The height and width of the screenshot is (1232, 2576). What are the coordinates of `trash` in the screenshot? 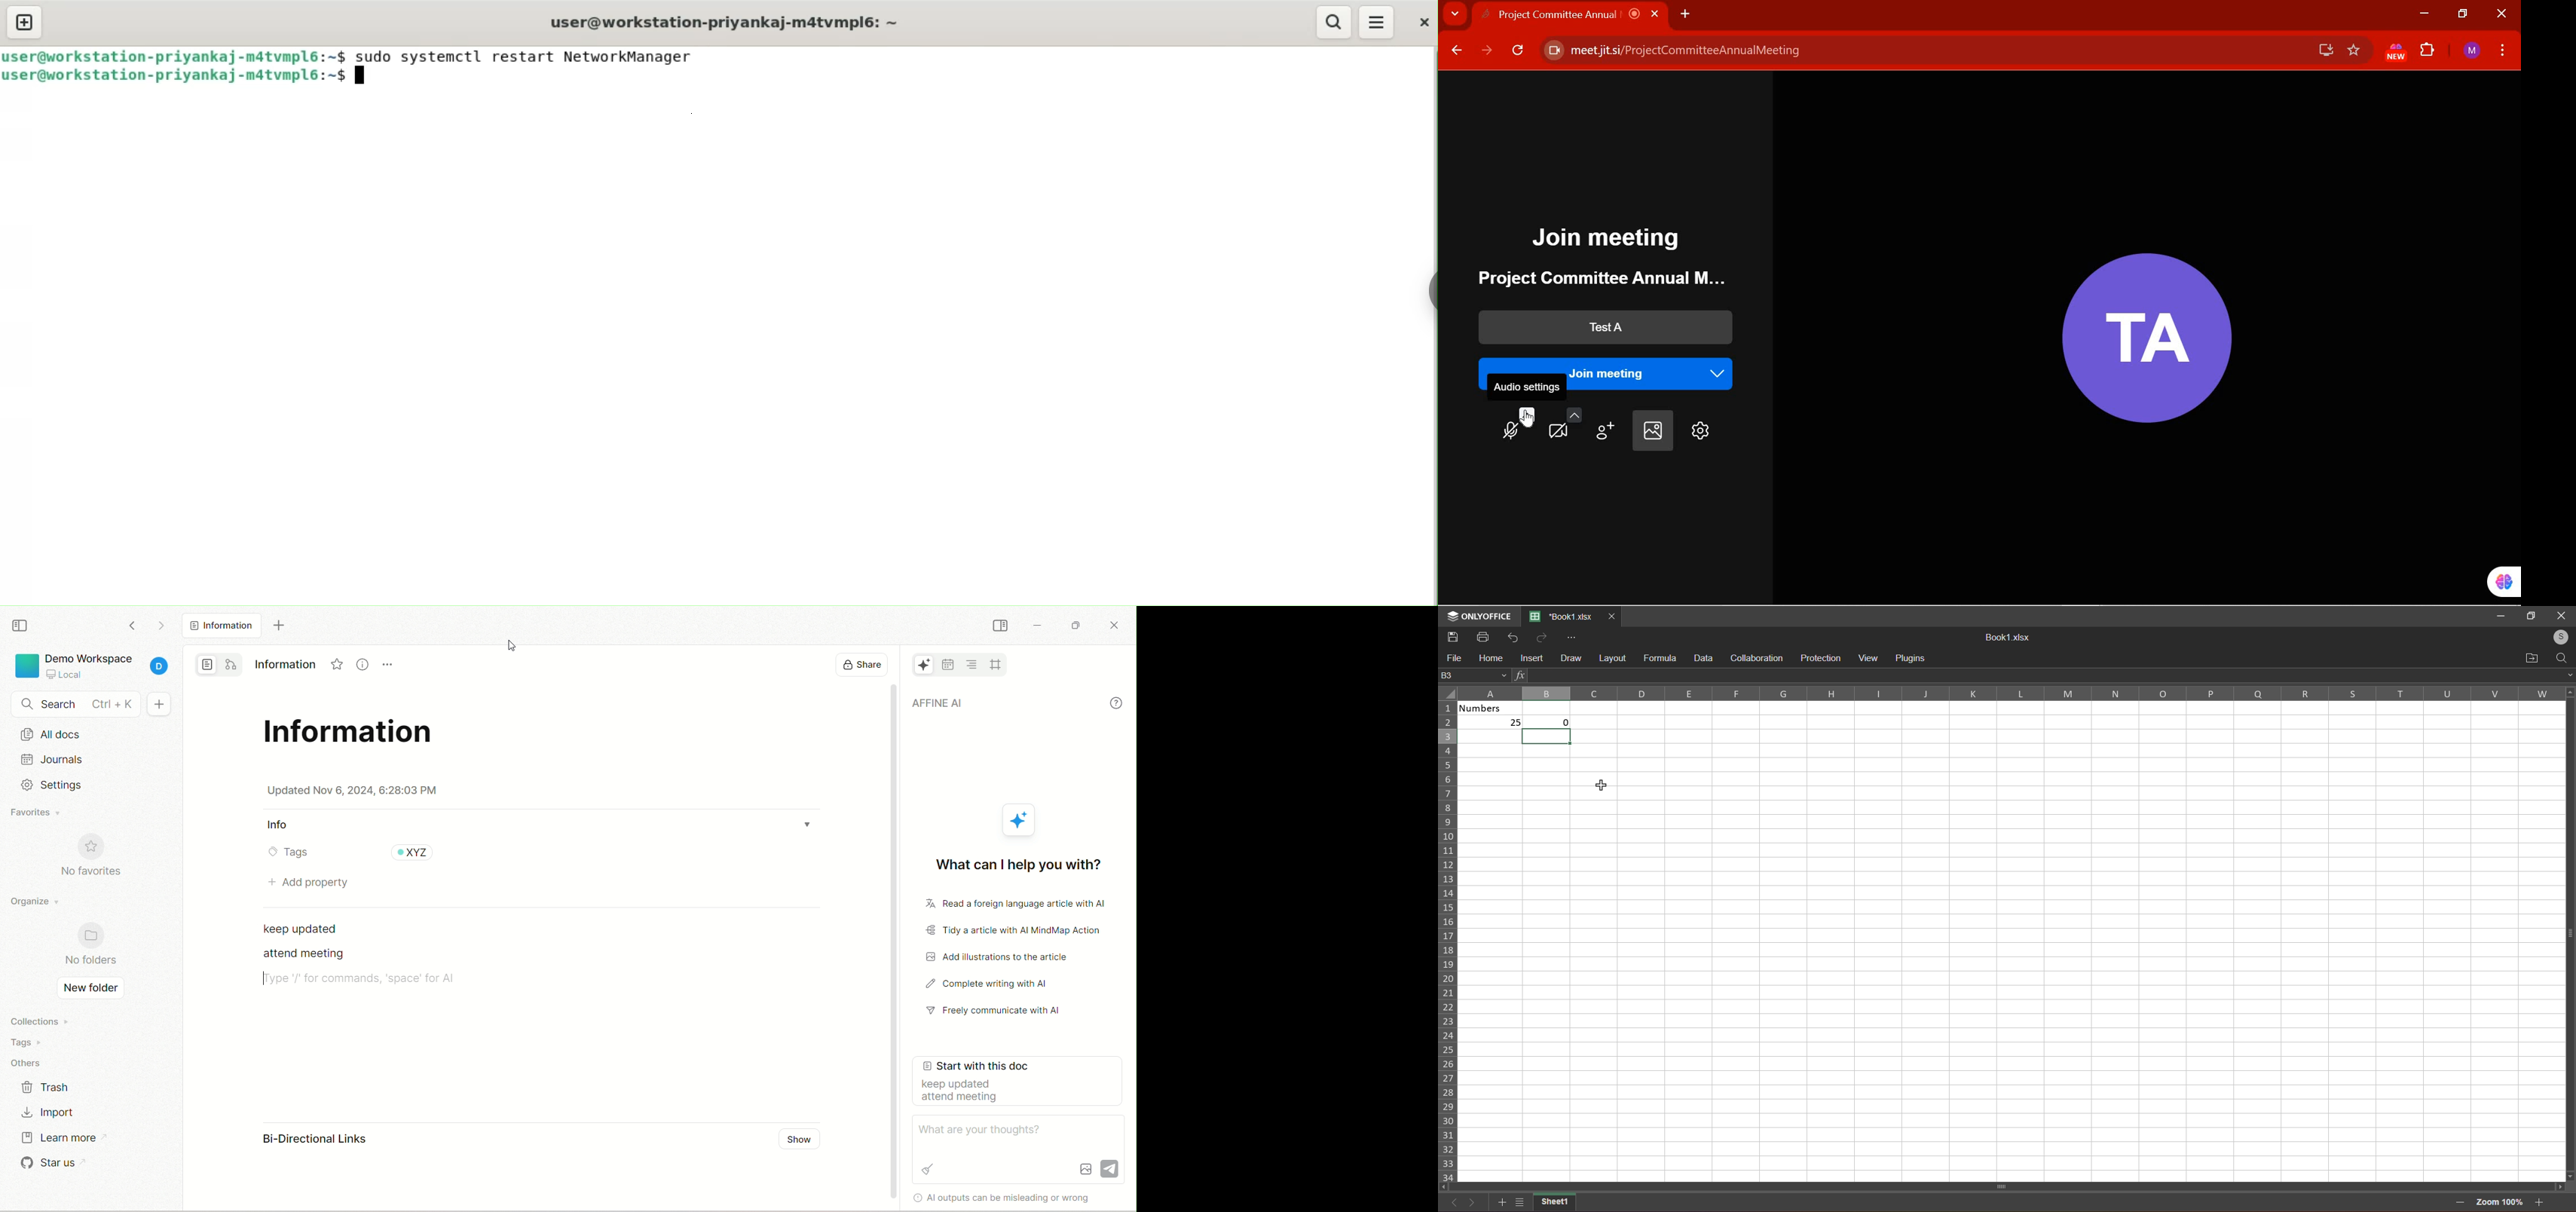 It's located at (50, 1087).